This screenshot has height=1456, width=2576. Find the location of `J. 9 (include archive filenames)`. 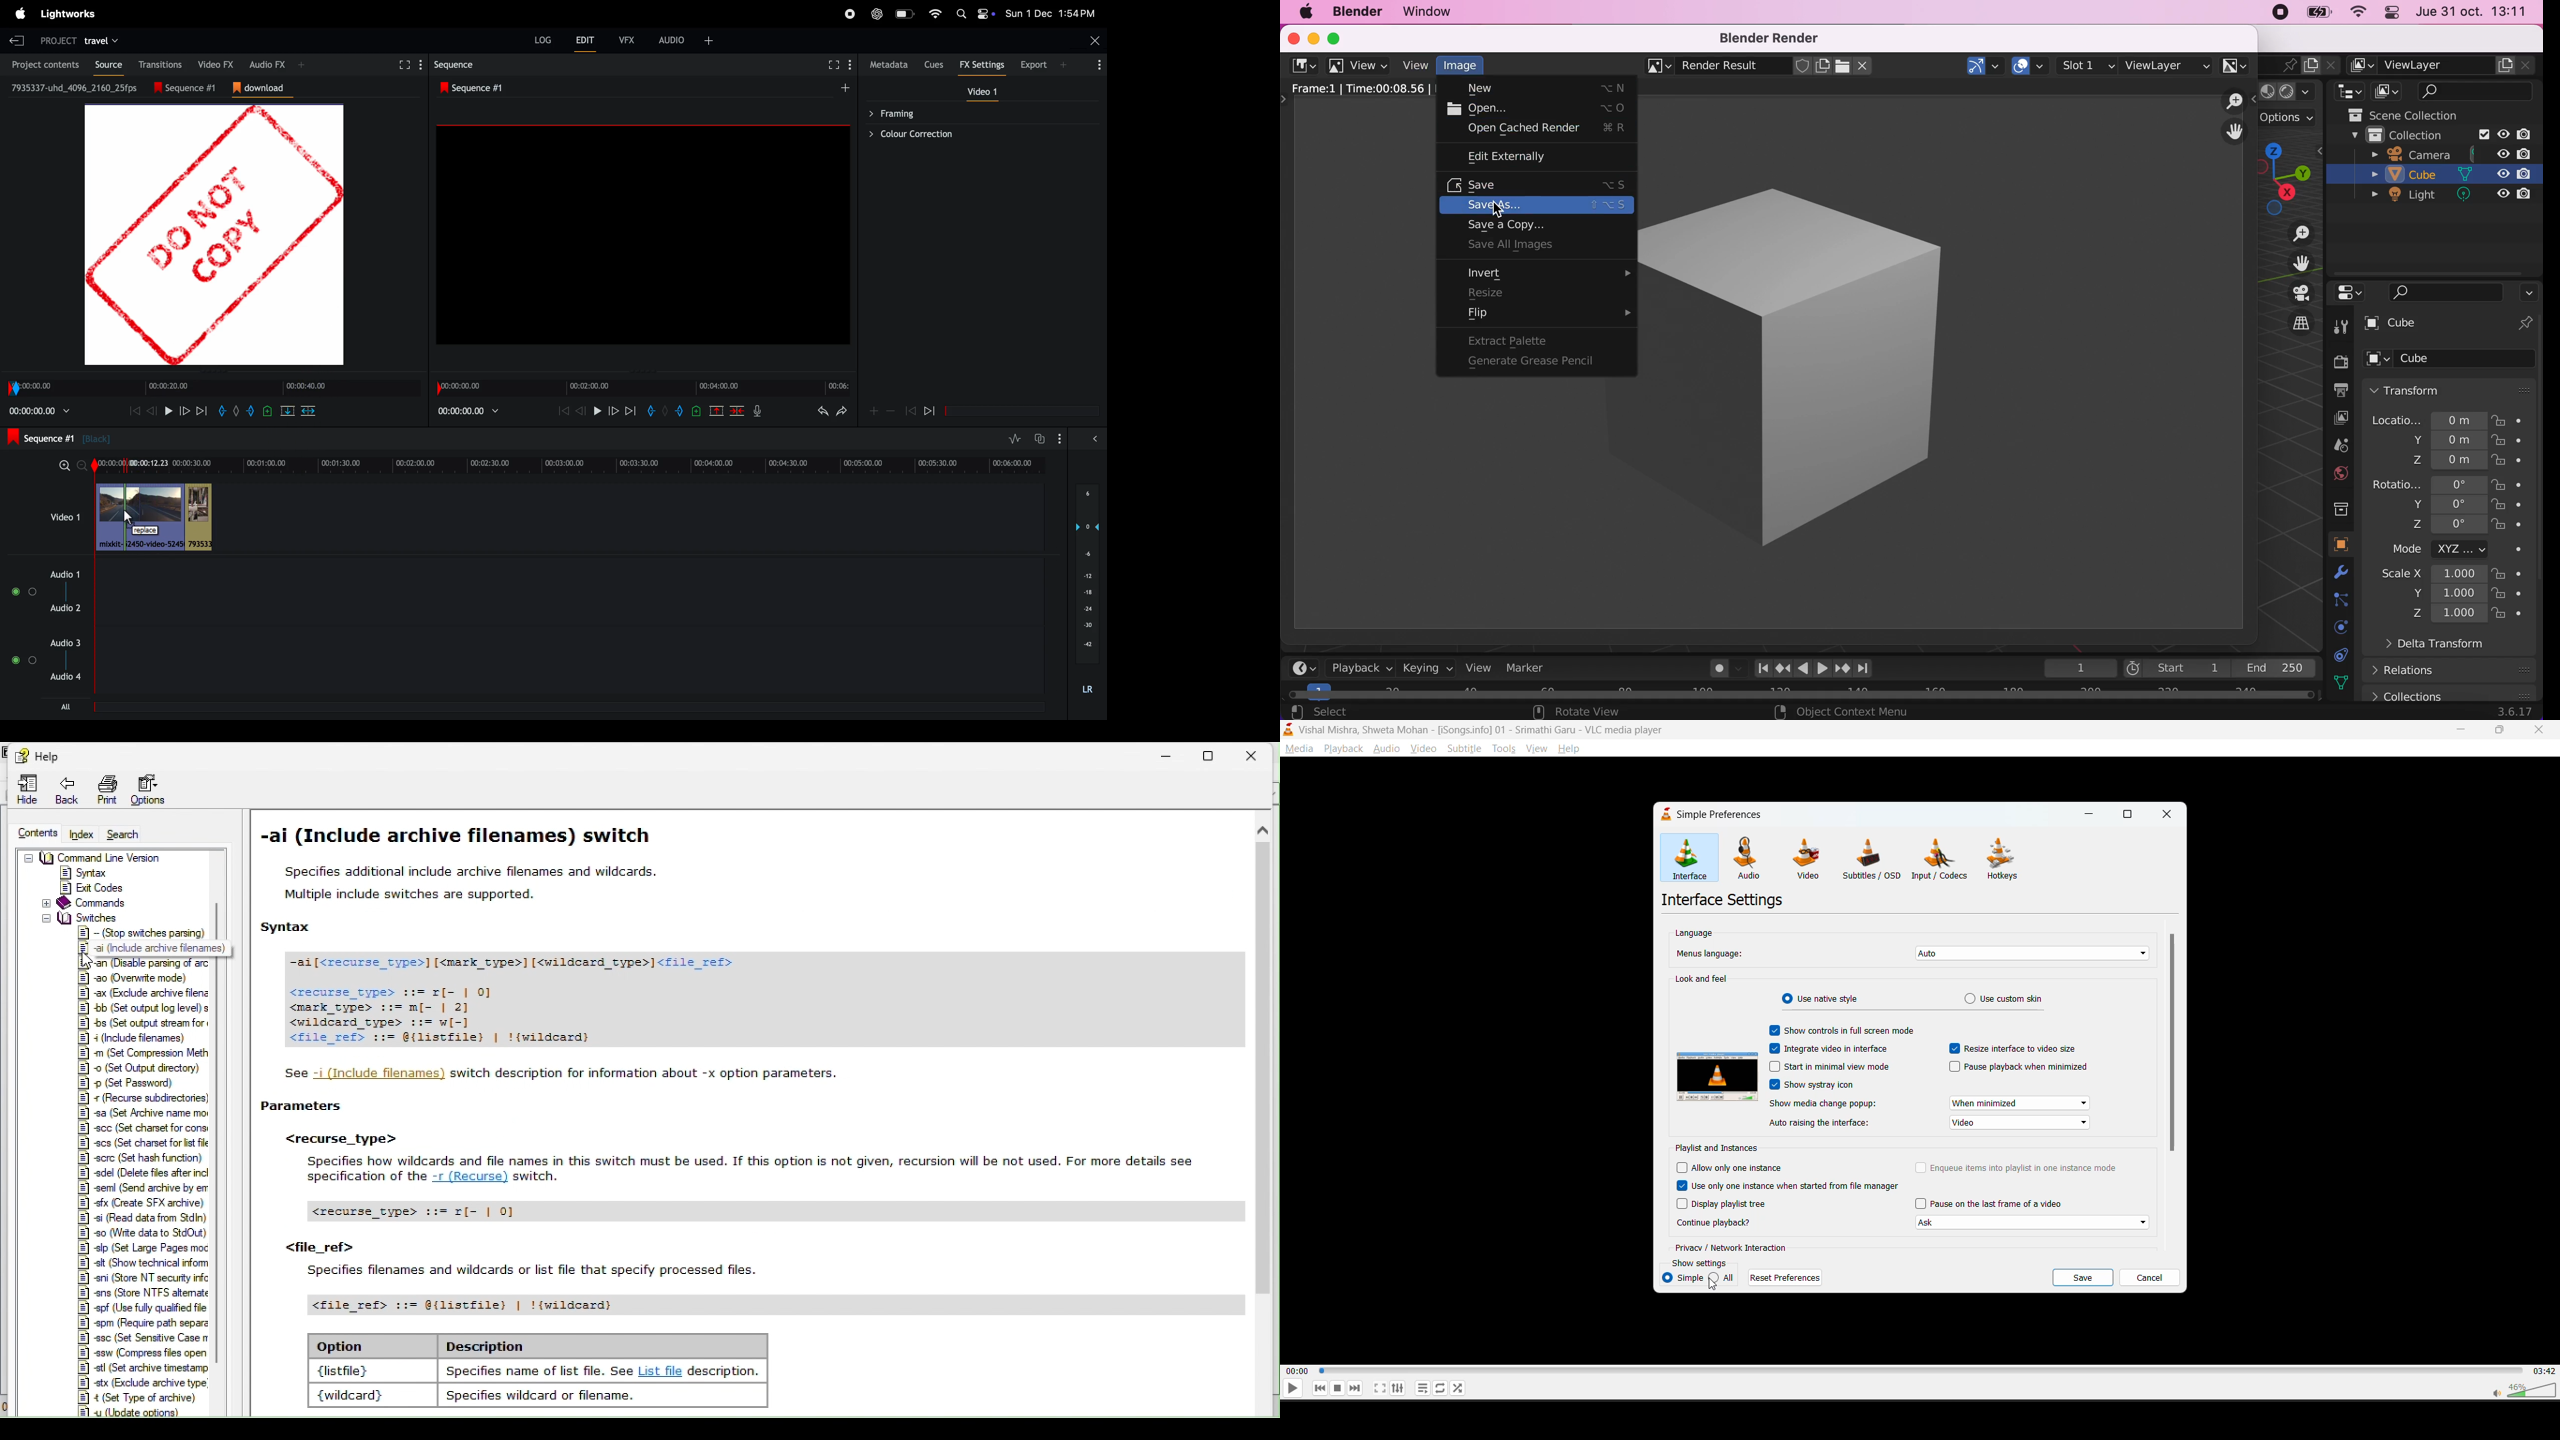

J. 9 (include archive filenames) is located at coordinates (154, 950).